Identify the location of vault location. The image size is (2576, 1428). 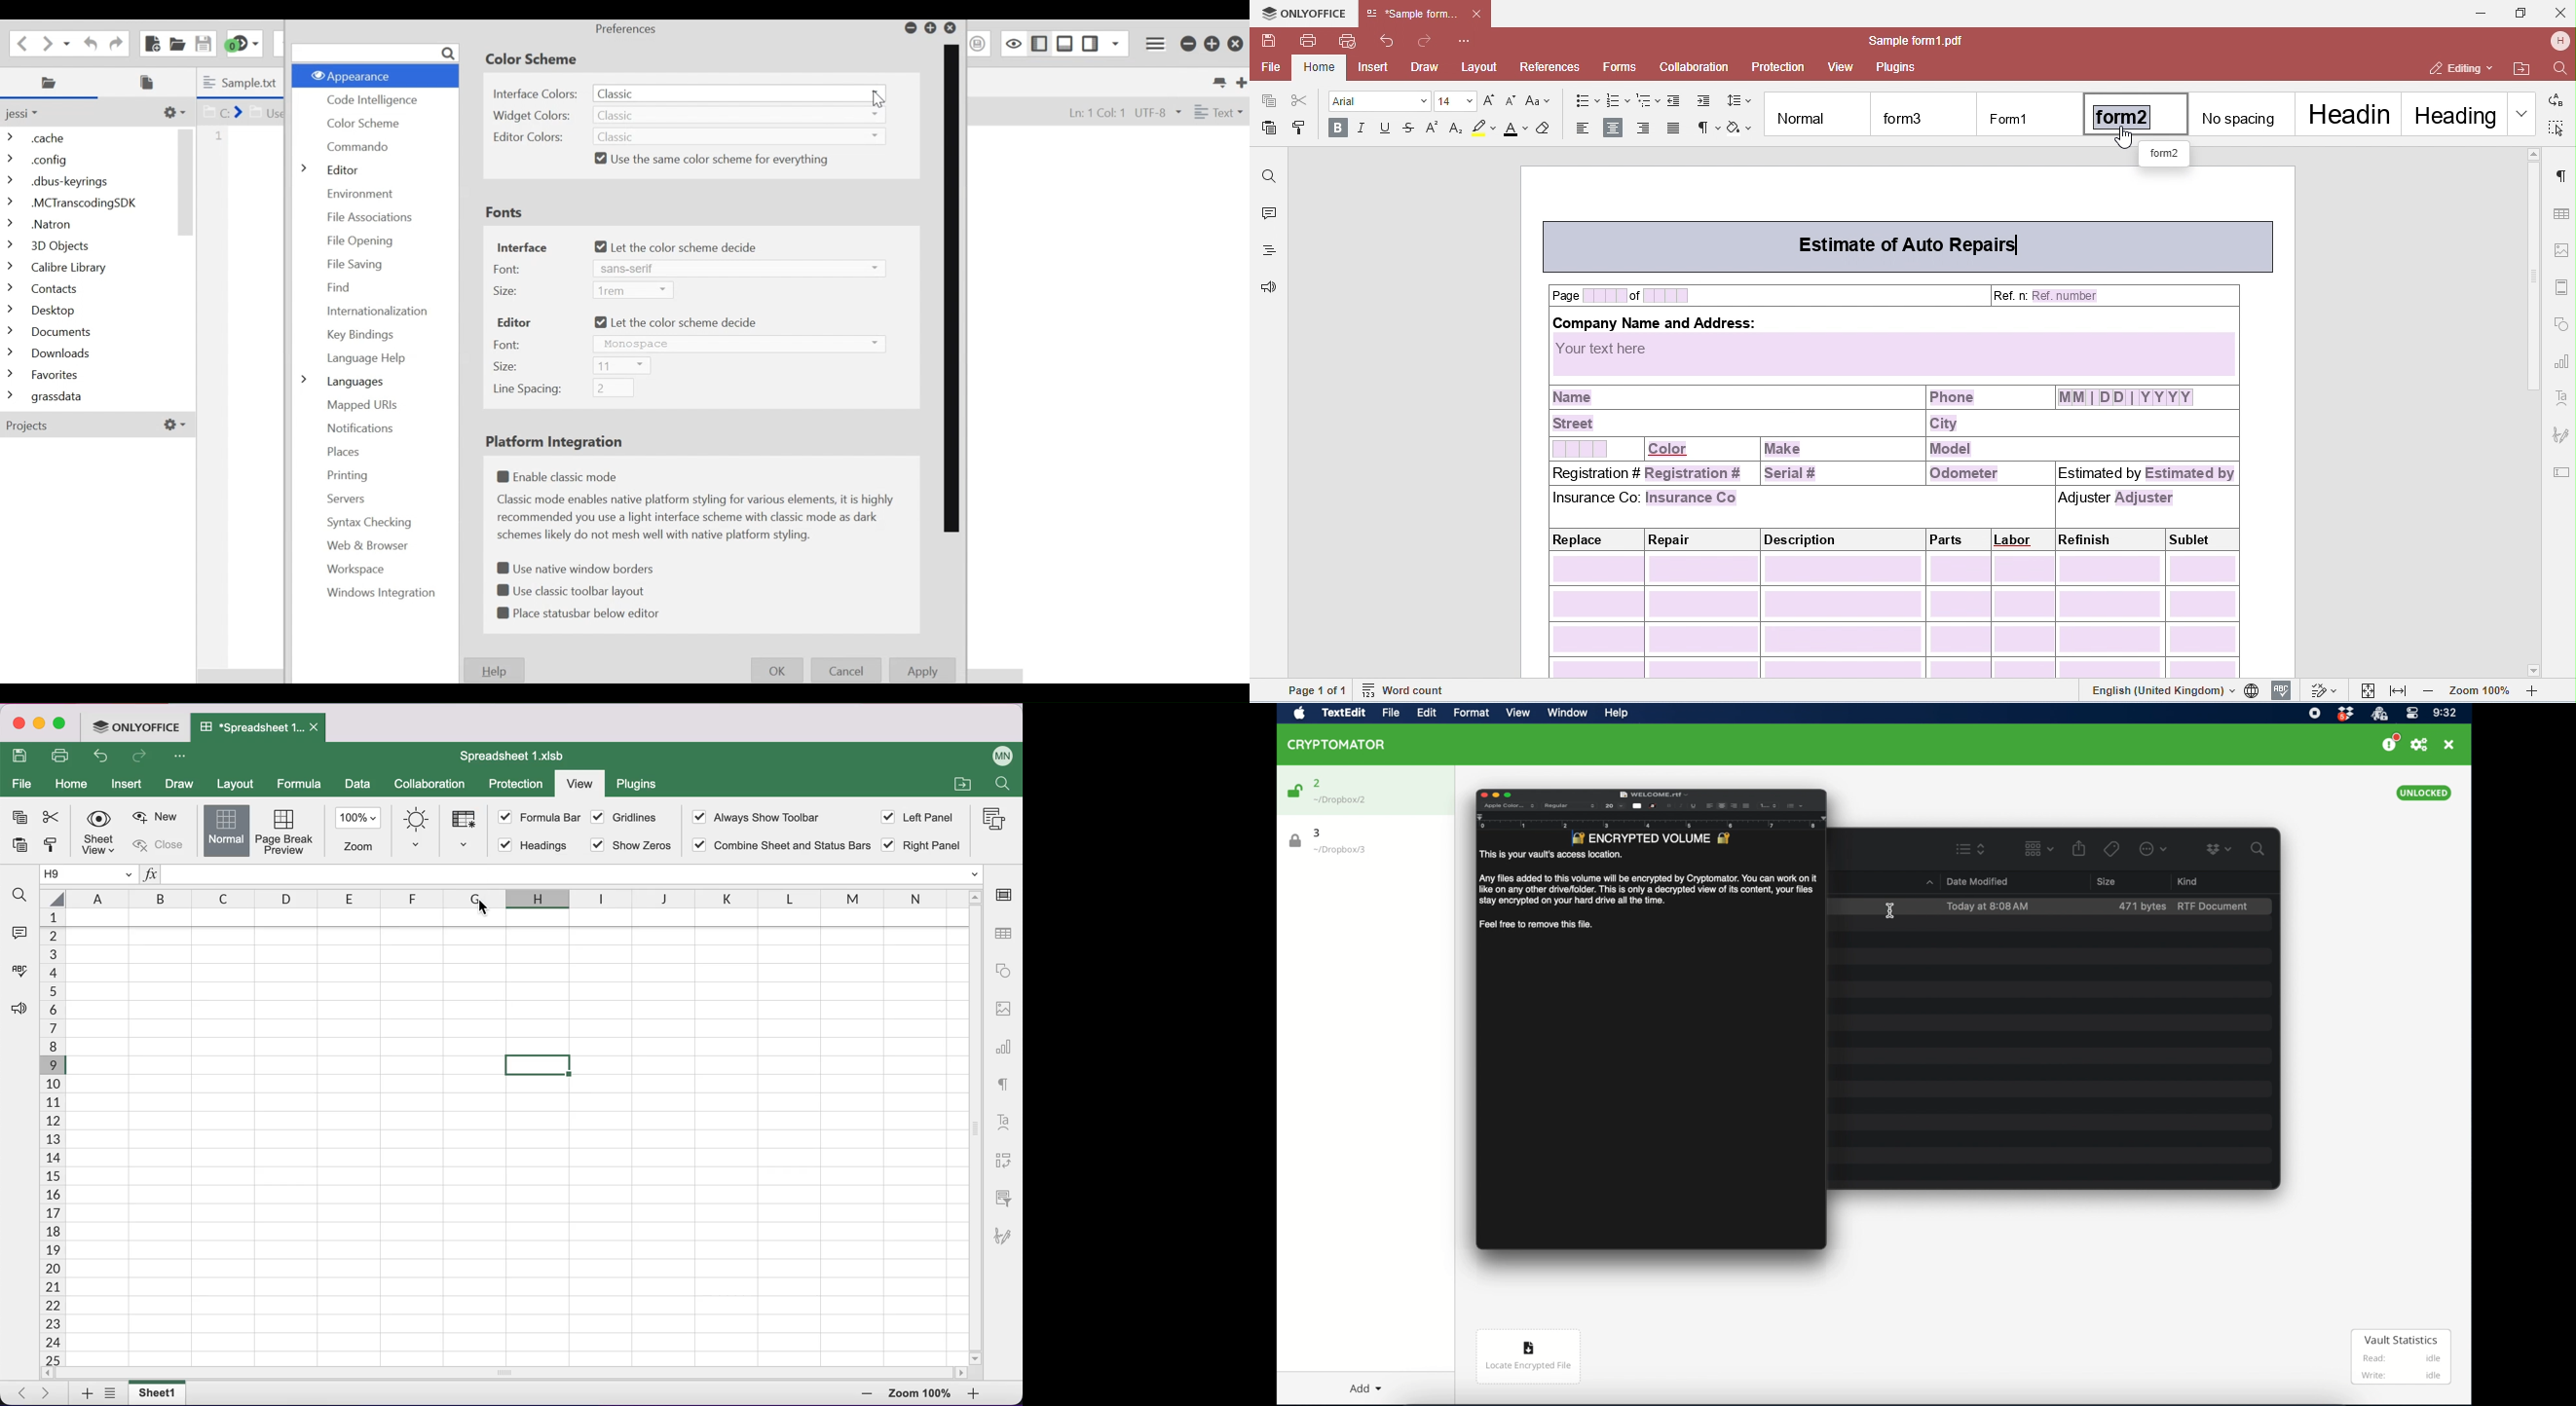
(1344, 851).